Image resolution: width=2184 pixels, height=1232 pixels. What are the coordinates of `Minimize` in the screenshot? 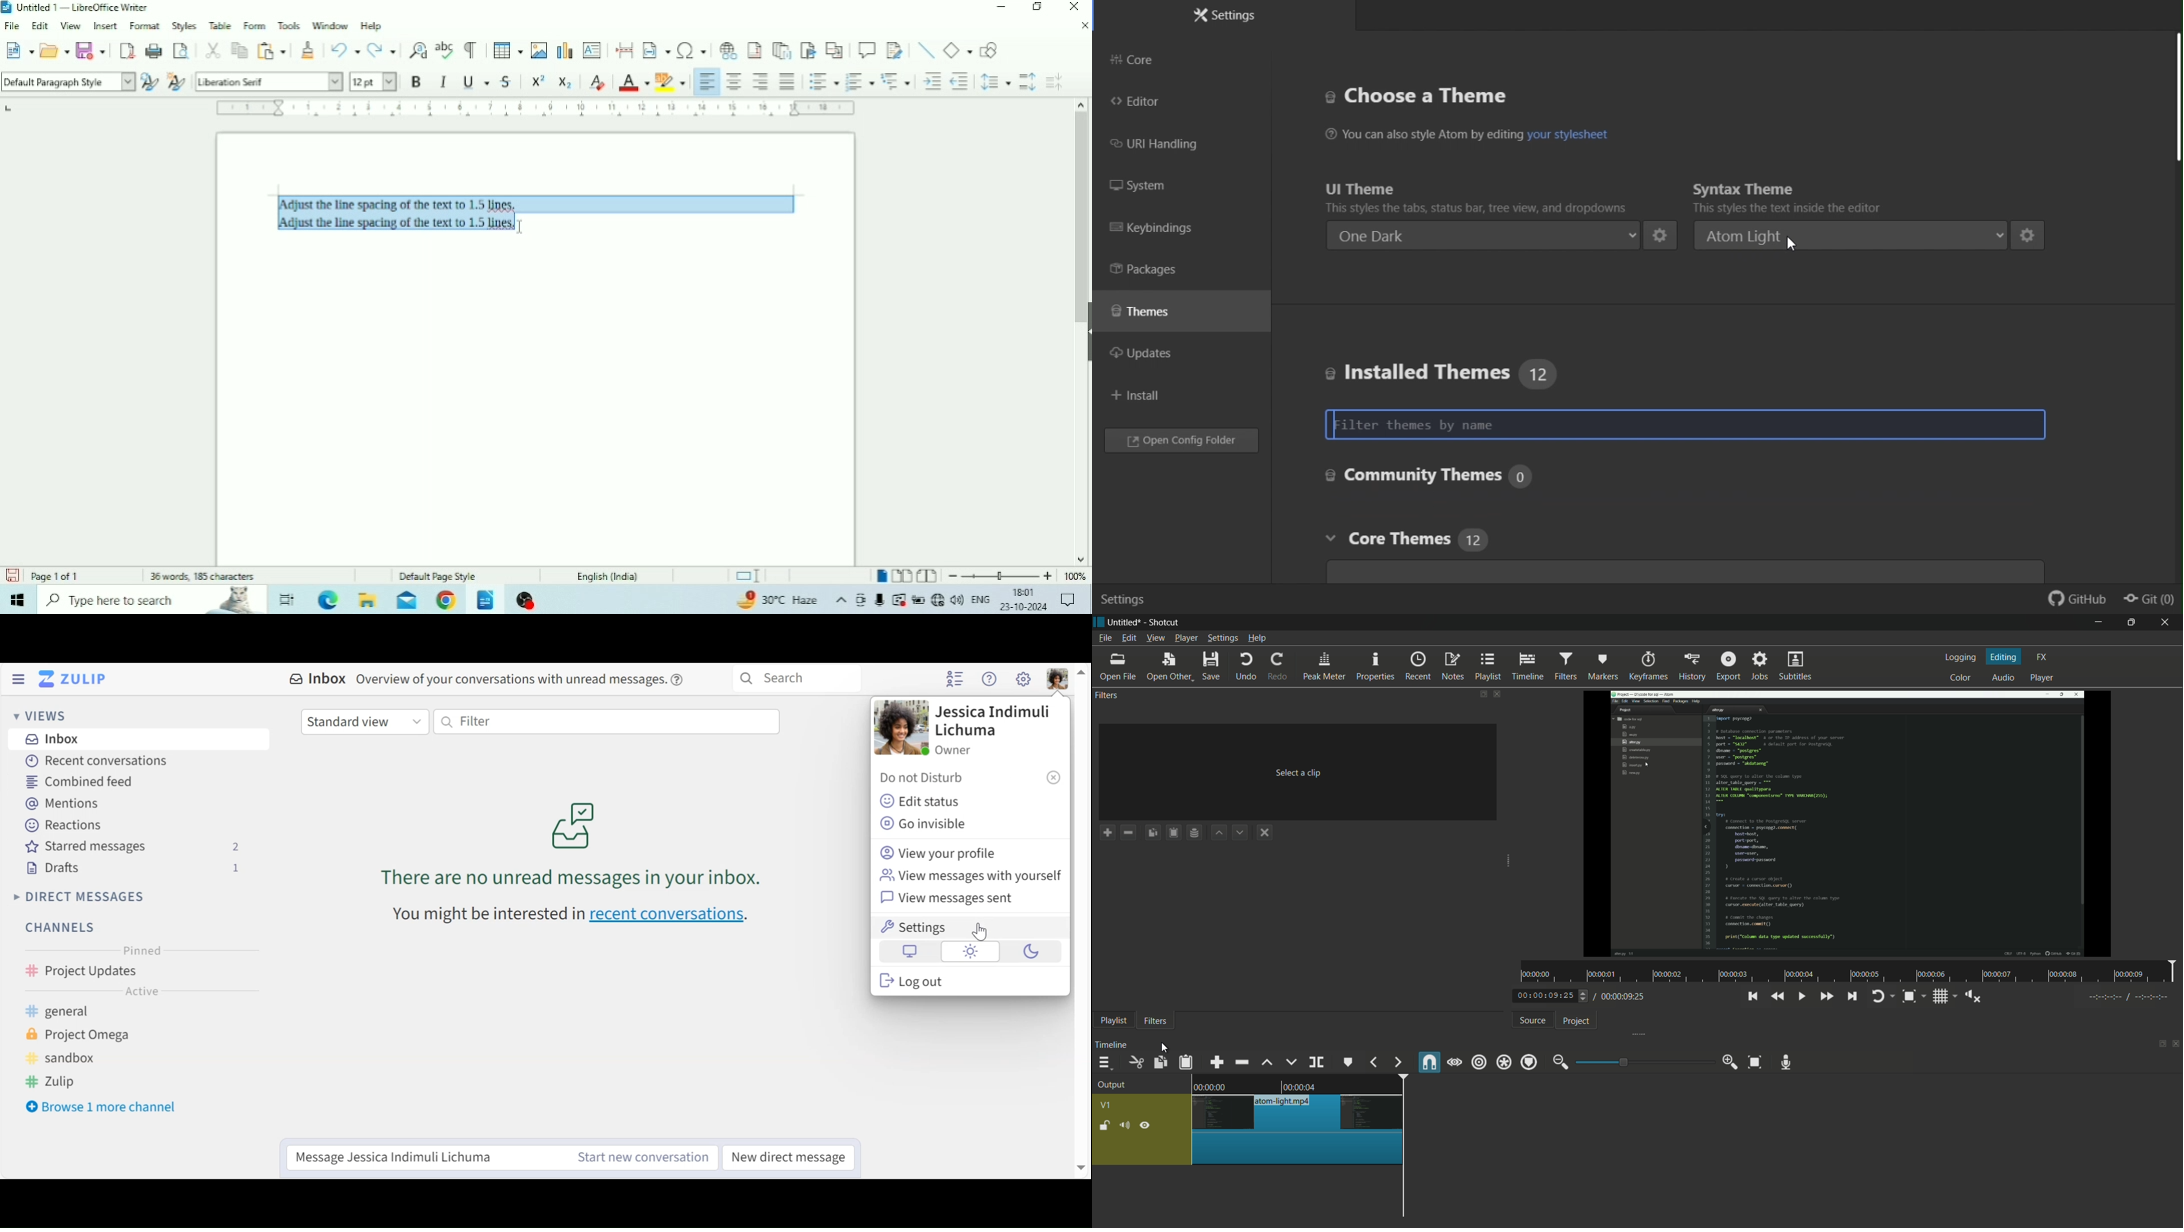 It's located at (1001, 7).